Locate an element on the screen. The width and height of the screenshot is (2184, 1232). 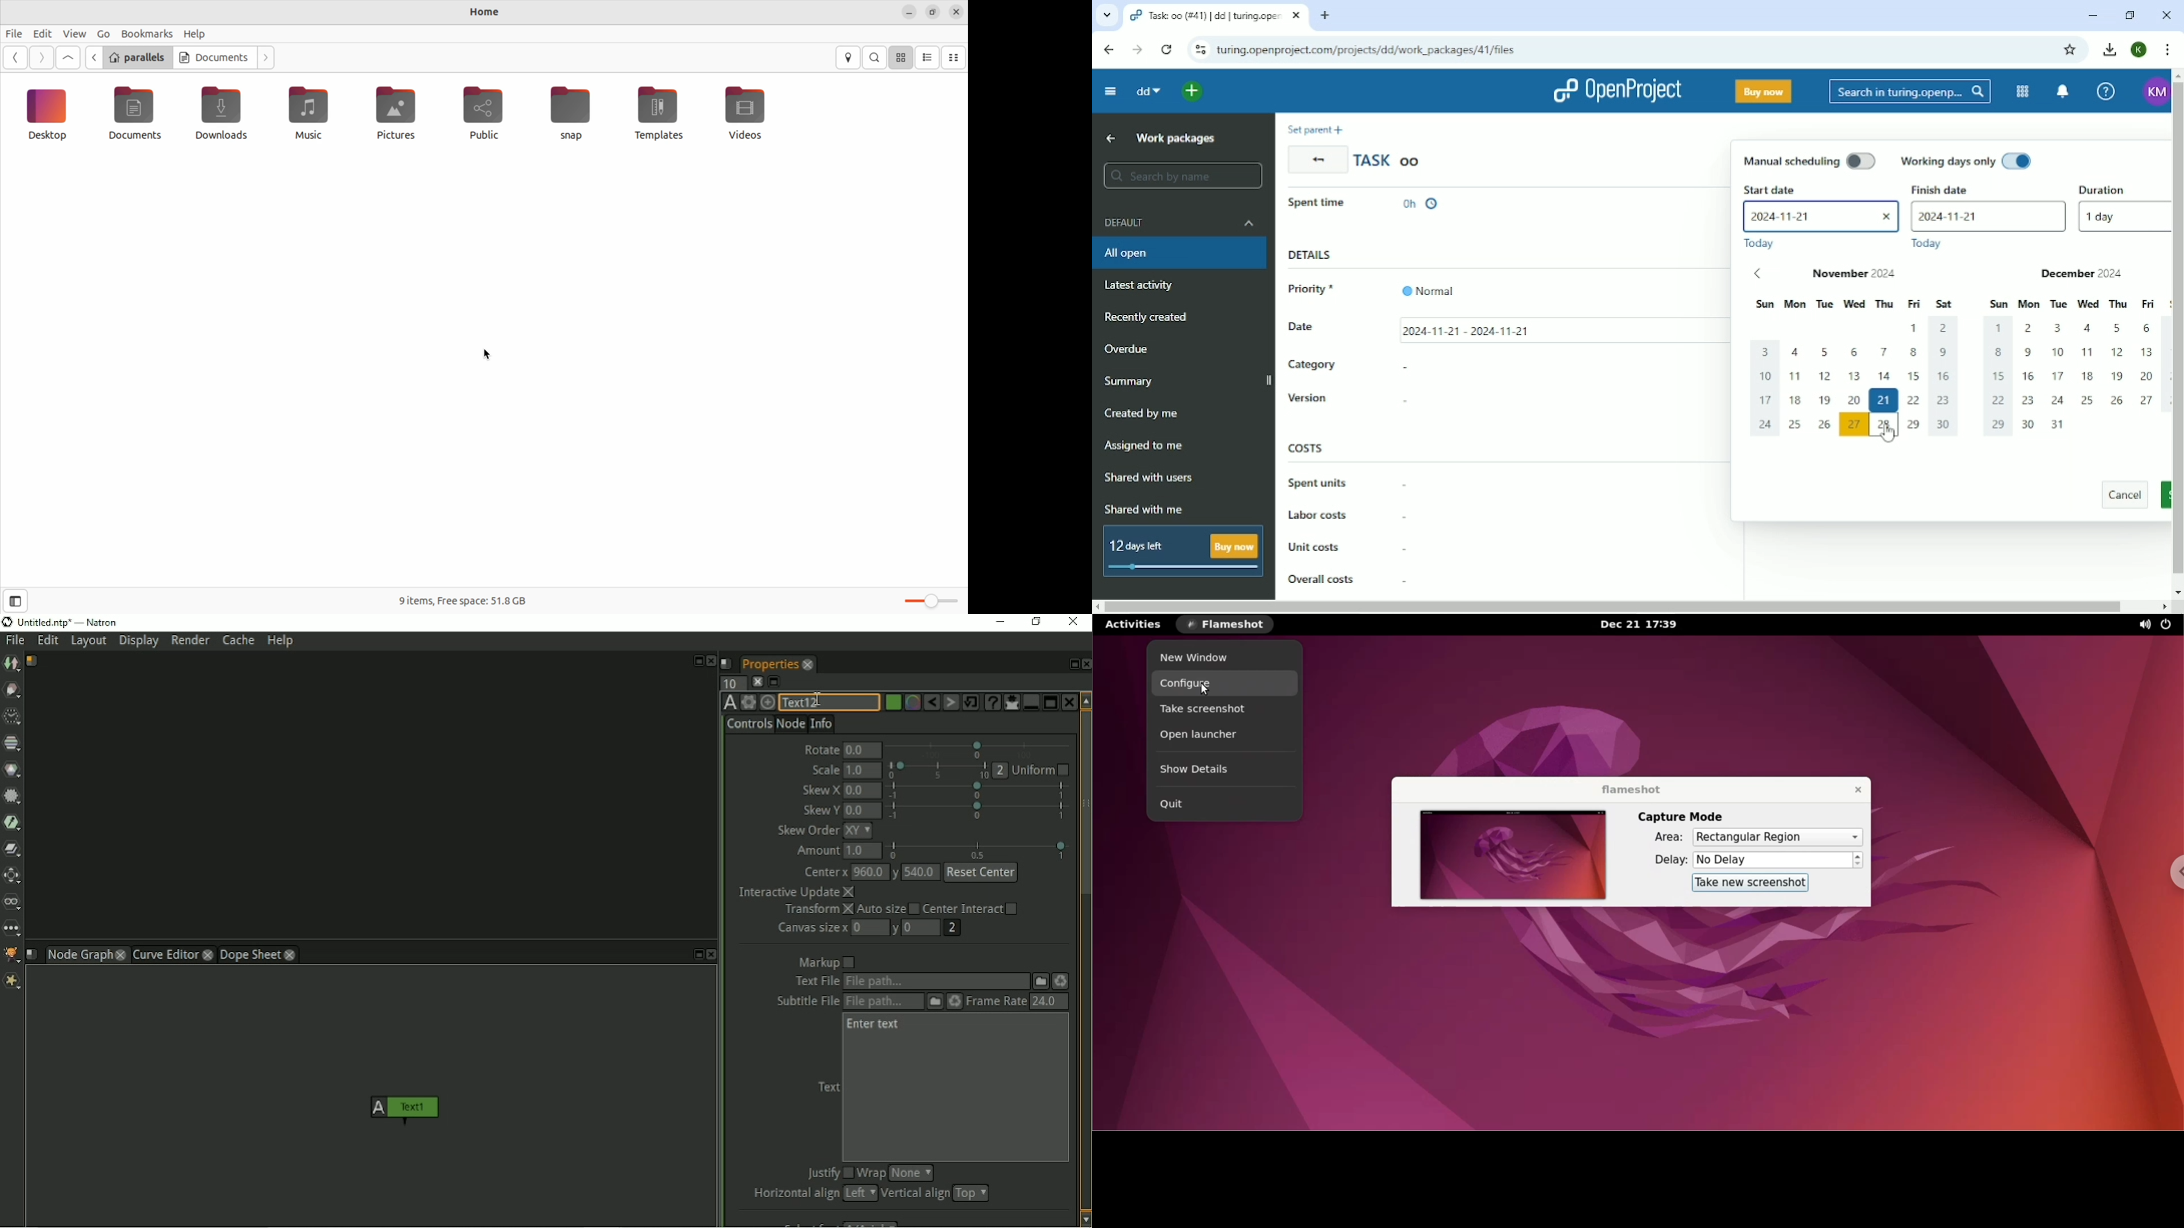
Finish date is located at coordinates (1958, 190).